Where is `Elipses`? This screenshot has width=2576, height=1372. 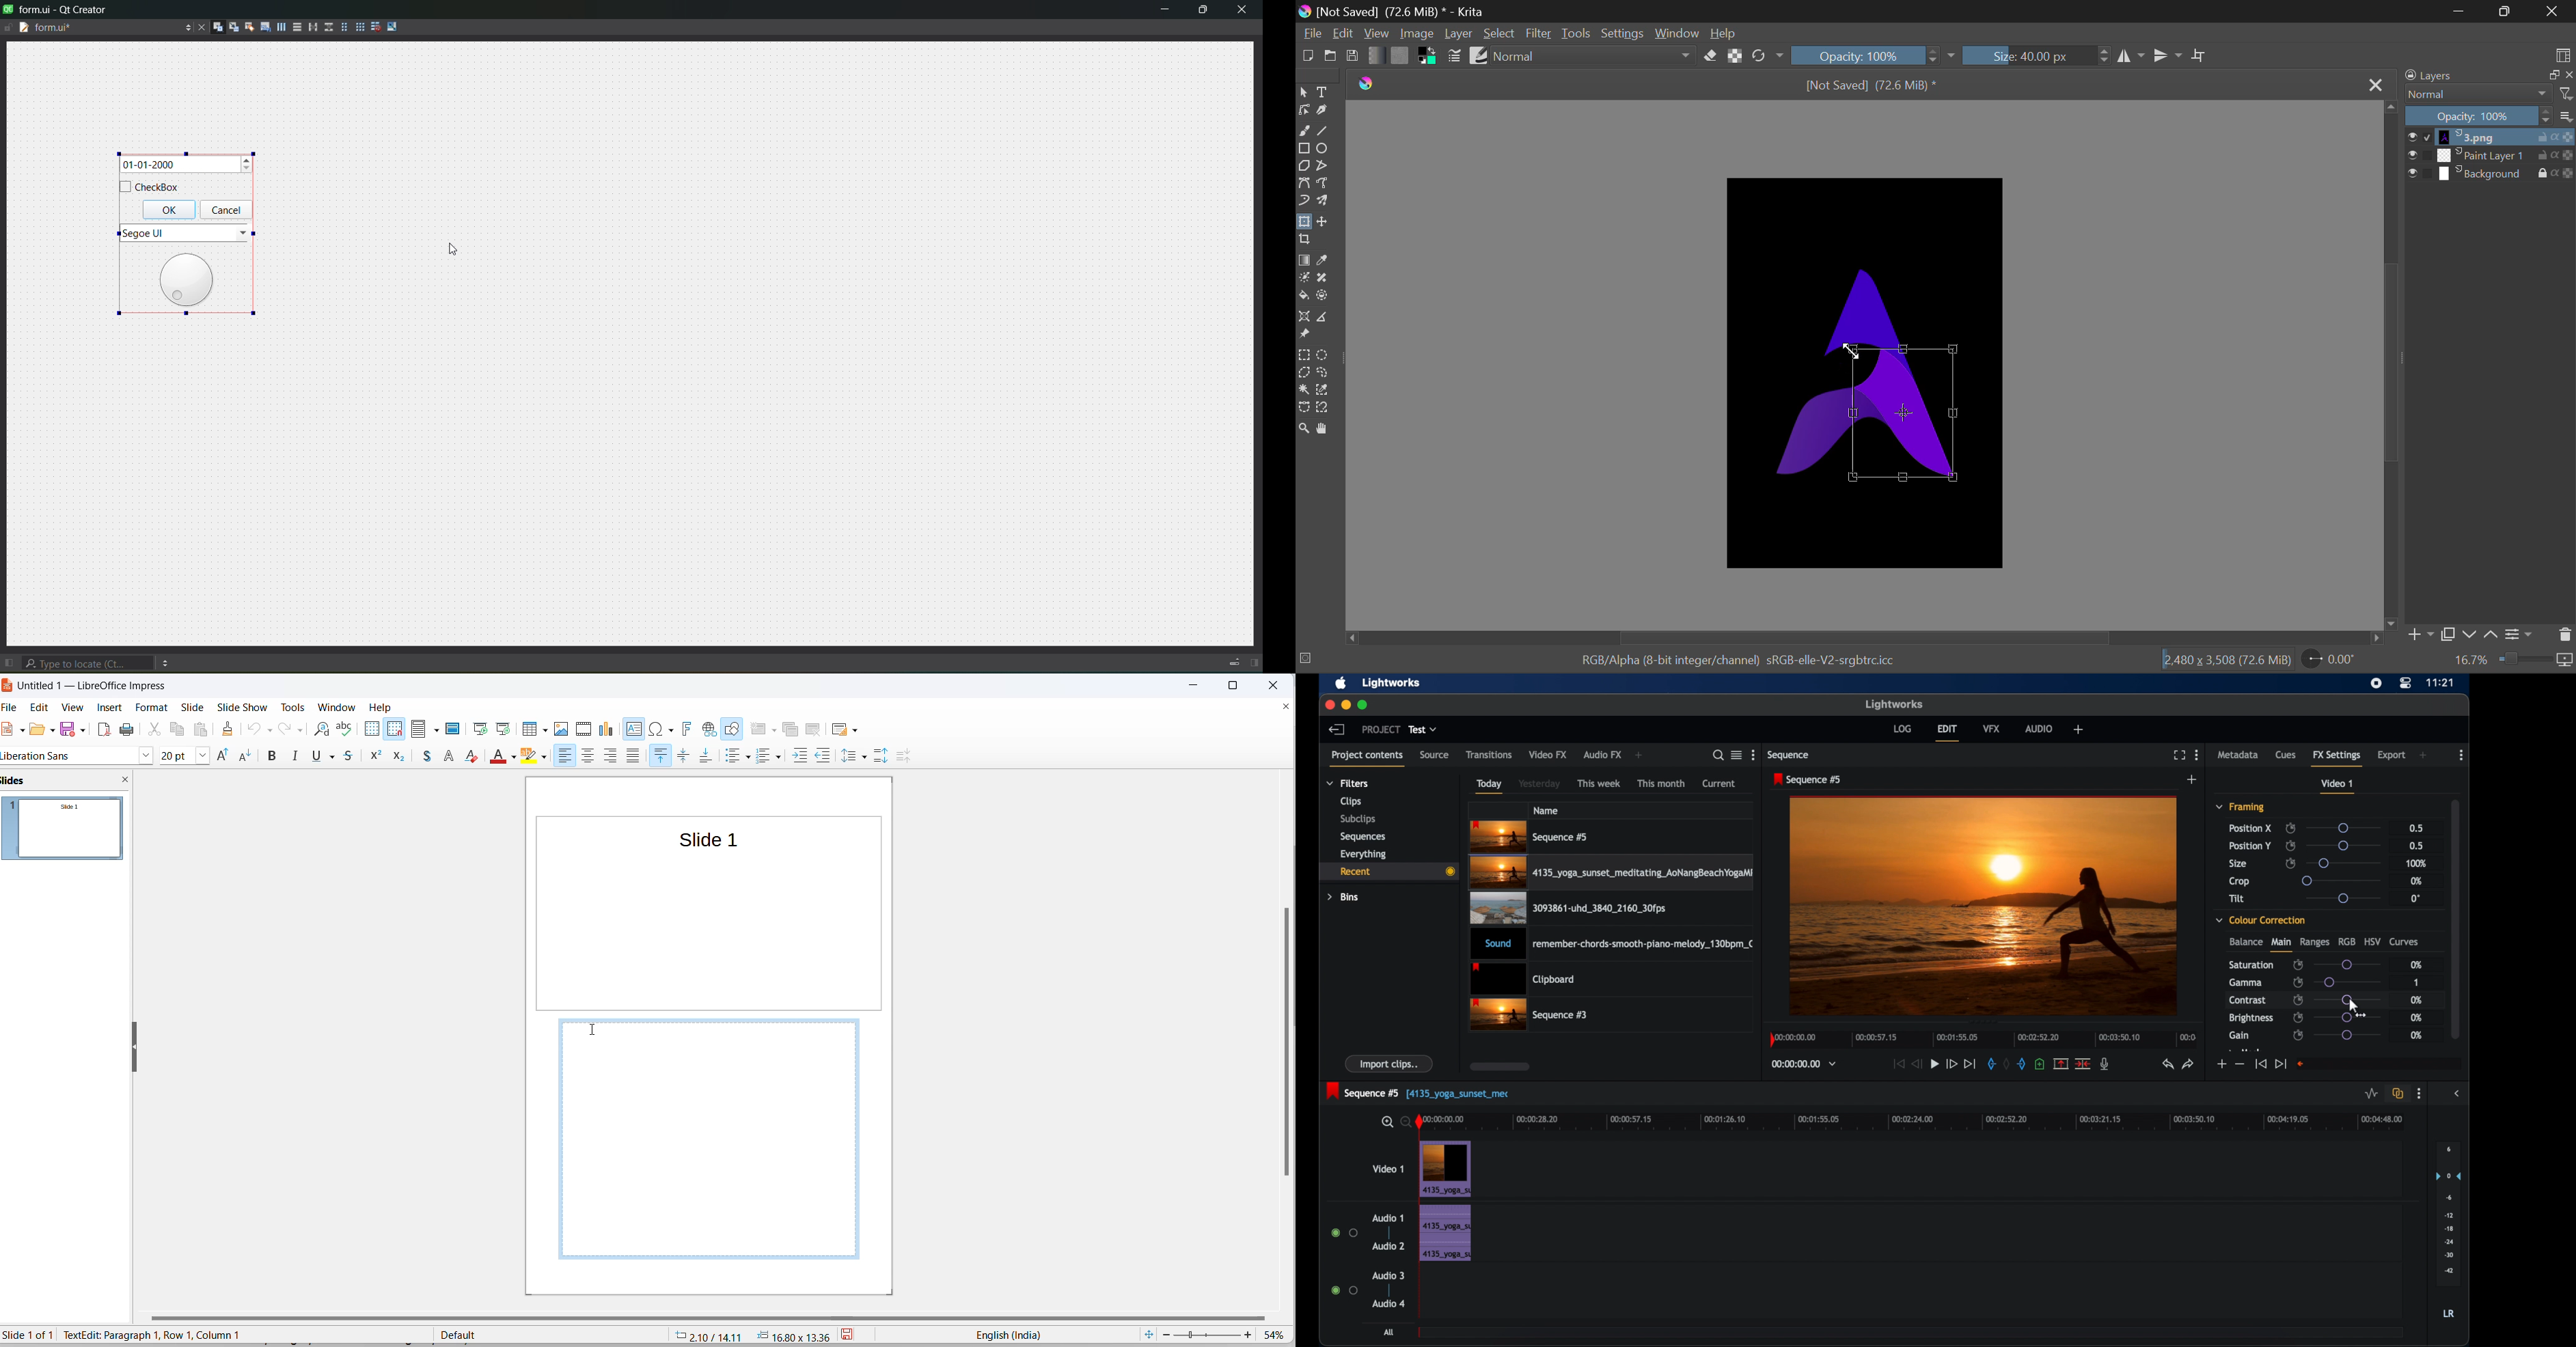
Elipses is located at coordinates (1327, 149).